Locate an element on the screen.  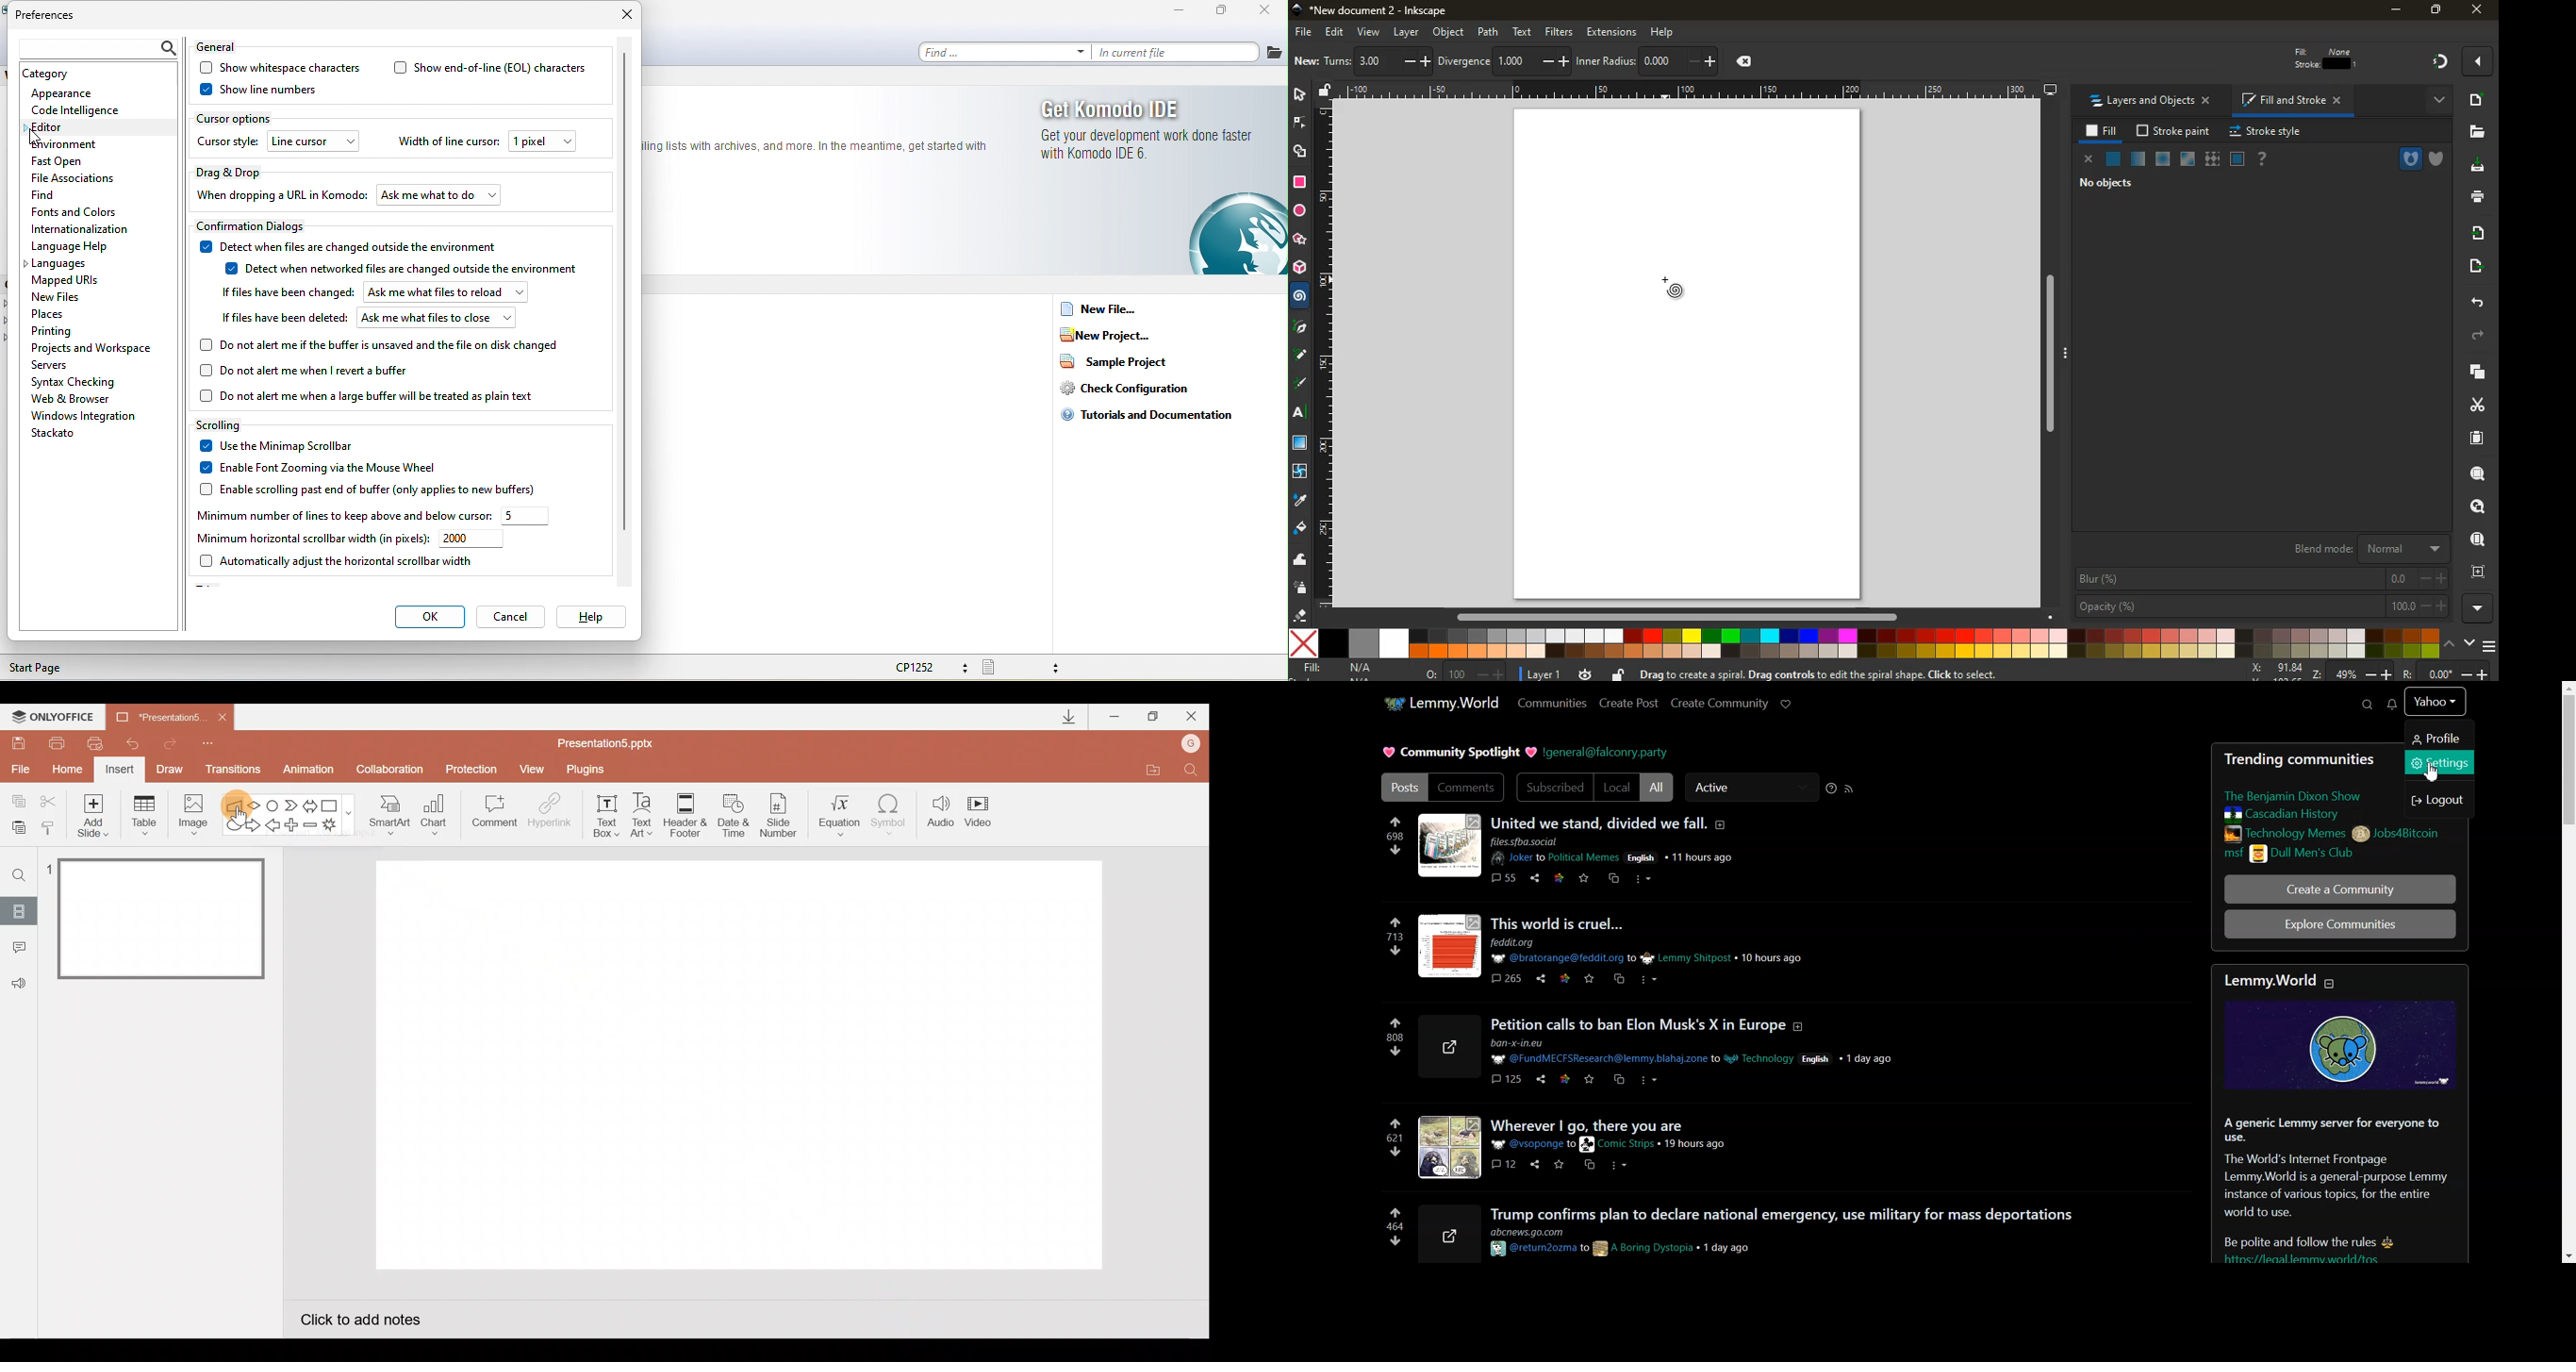
Hyperlink is located at coordinates (1608, 753).